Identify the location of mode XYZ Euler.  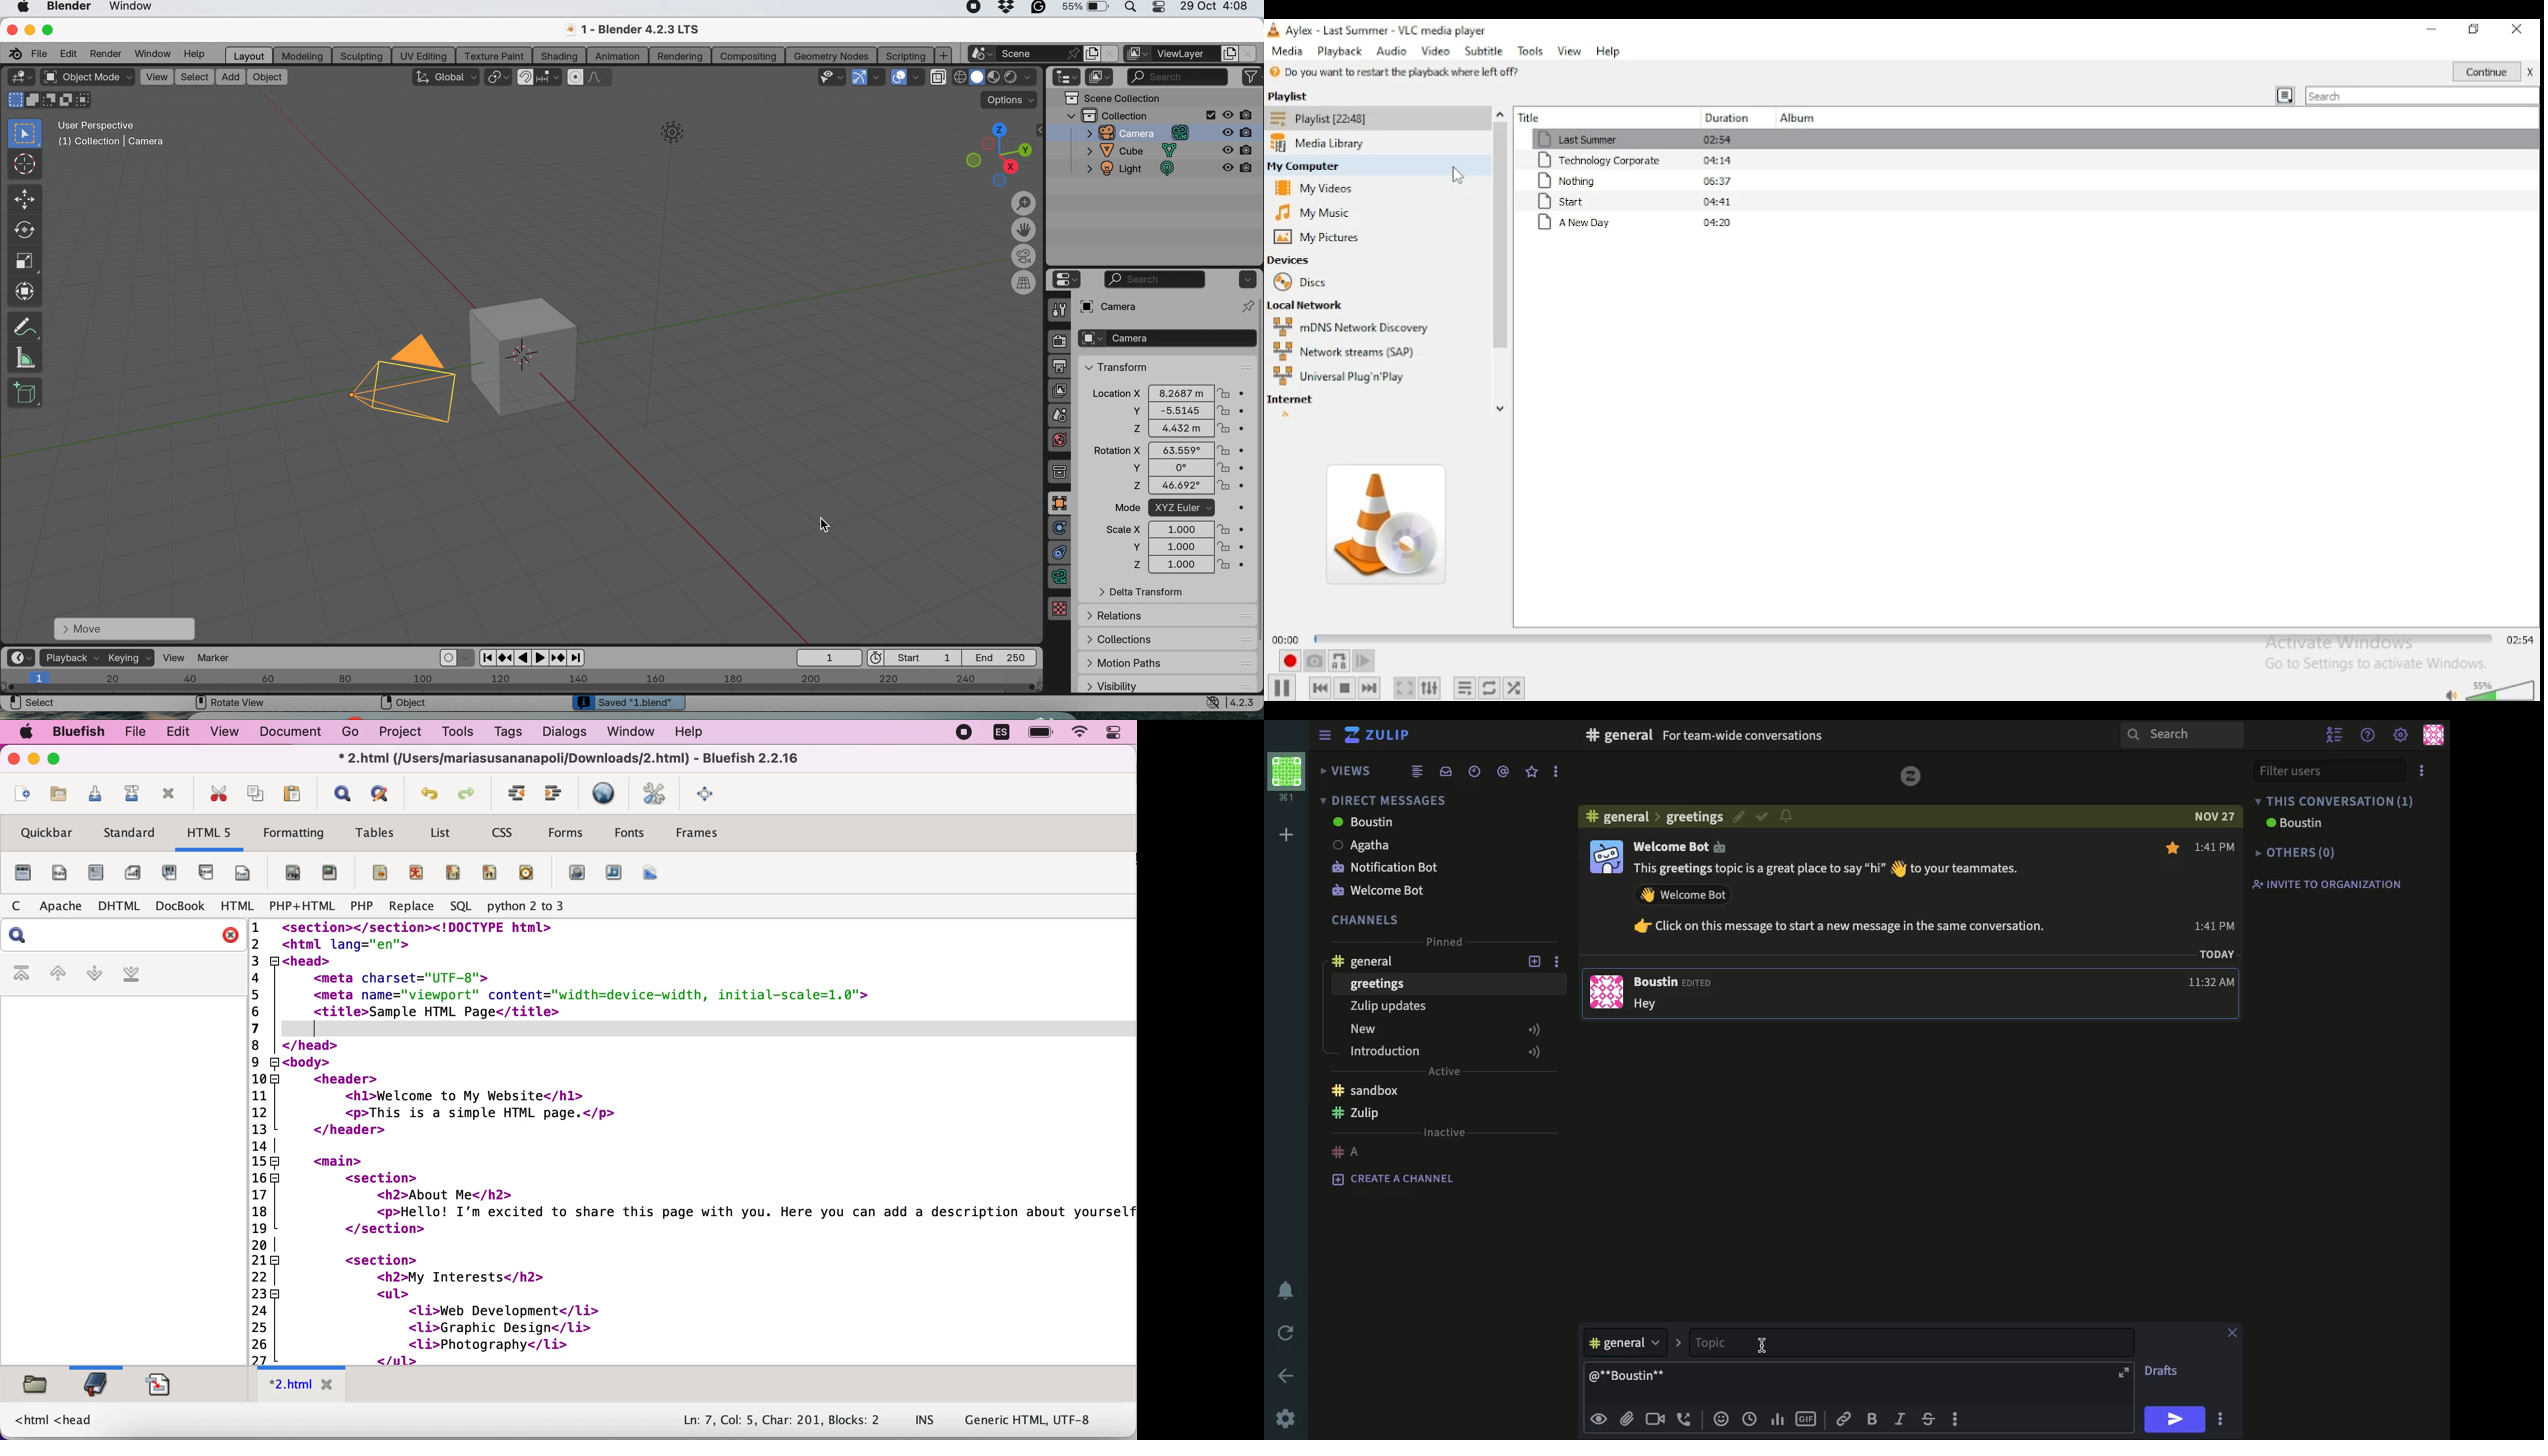
(1173, 508).